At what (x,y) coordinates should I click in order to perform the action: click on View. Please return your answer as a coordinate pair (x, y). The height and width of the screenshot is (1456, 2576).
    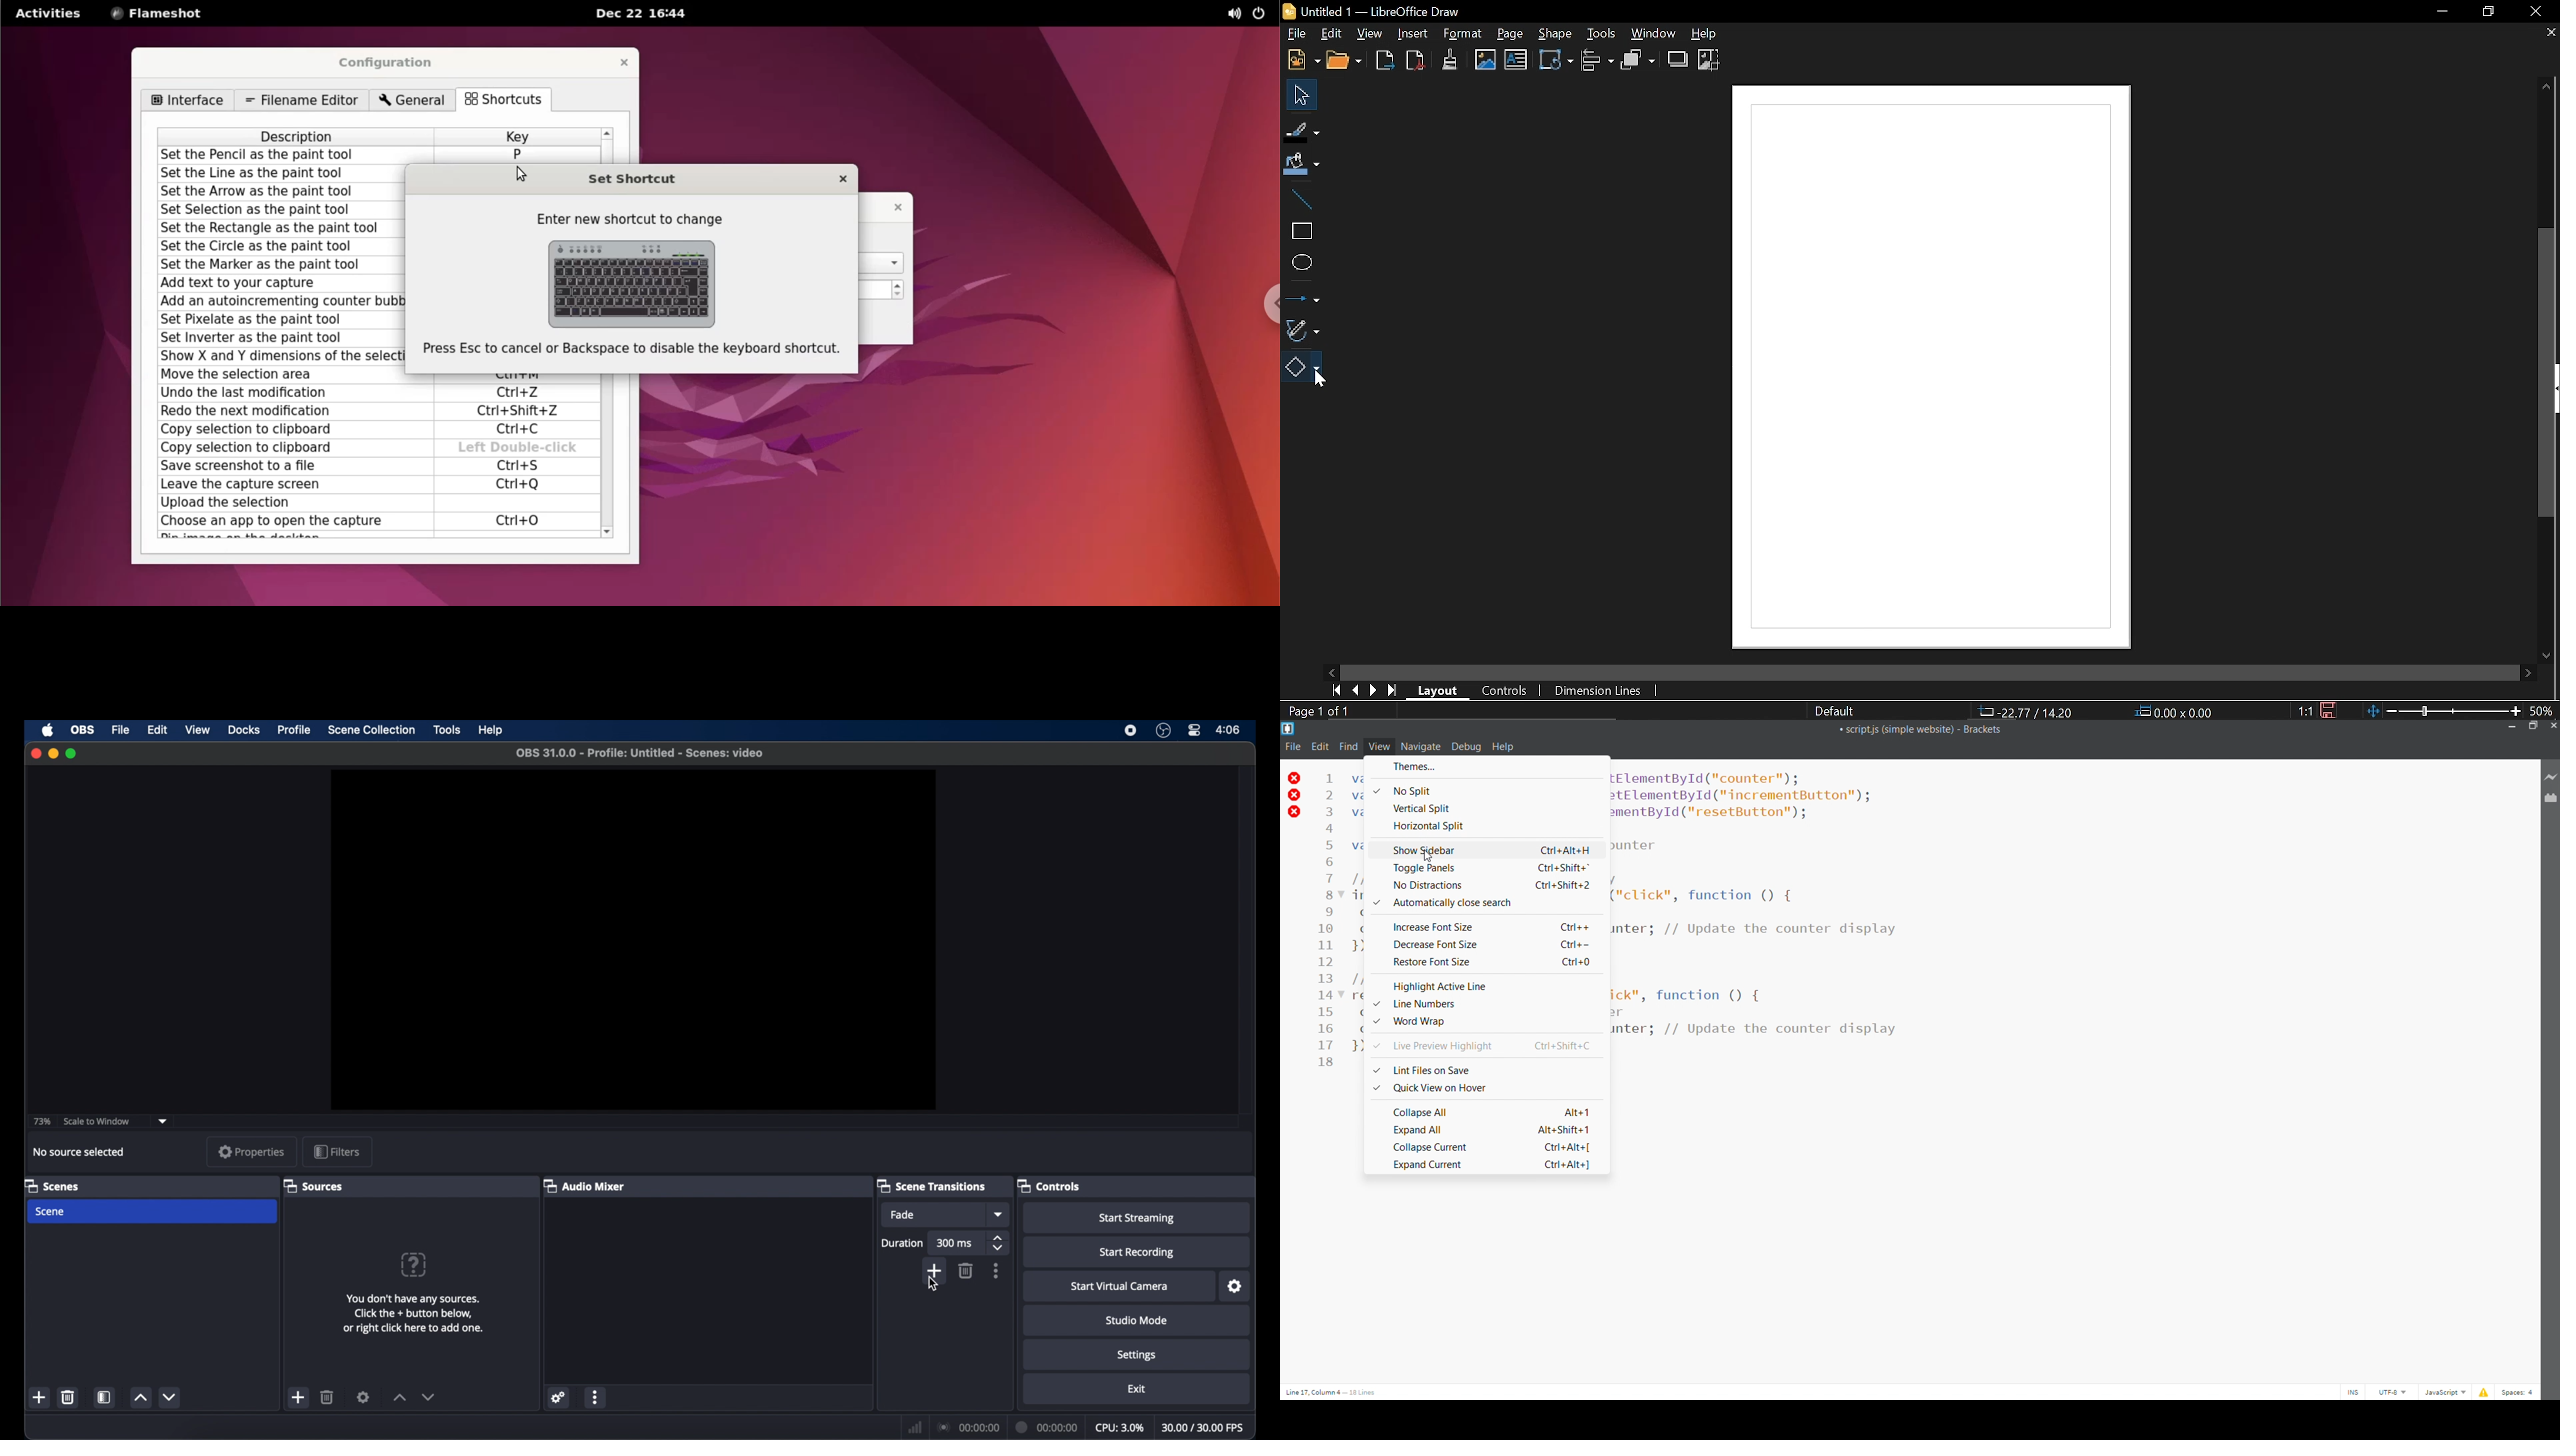
    Looking at the image, I should click on (1370, 33).